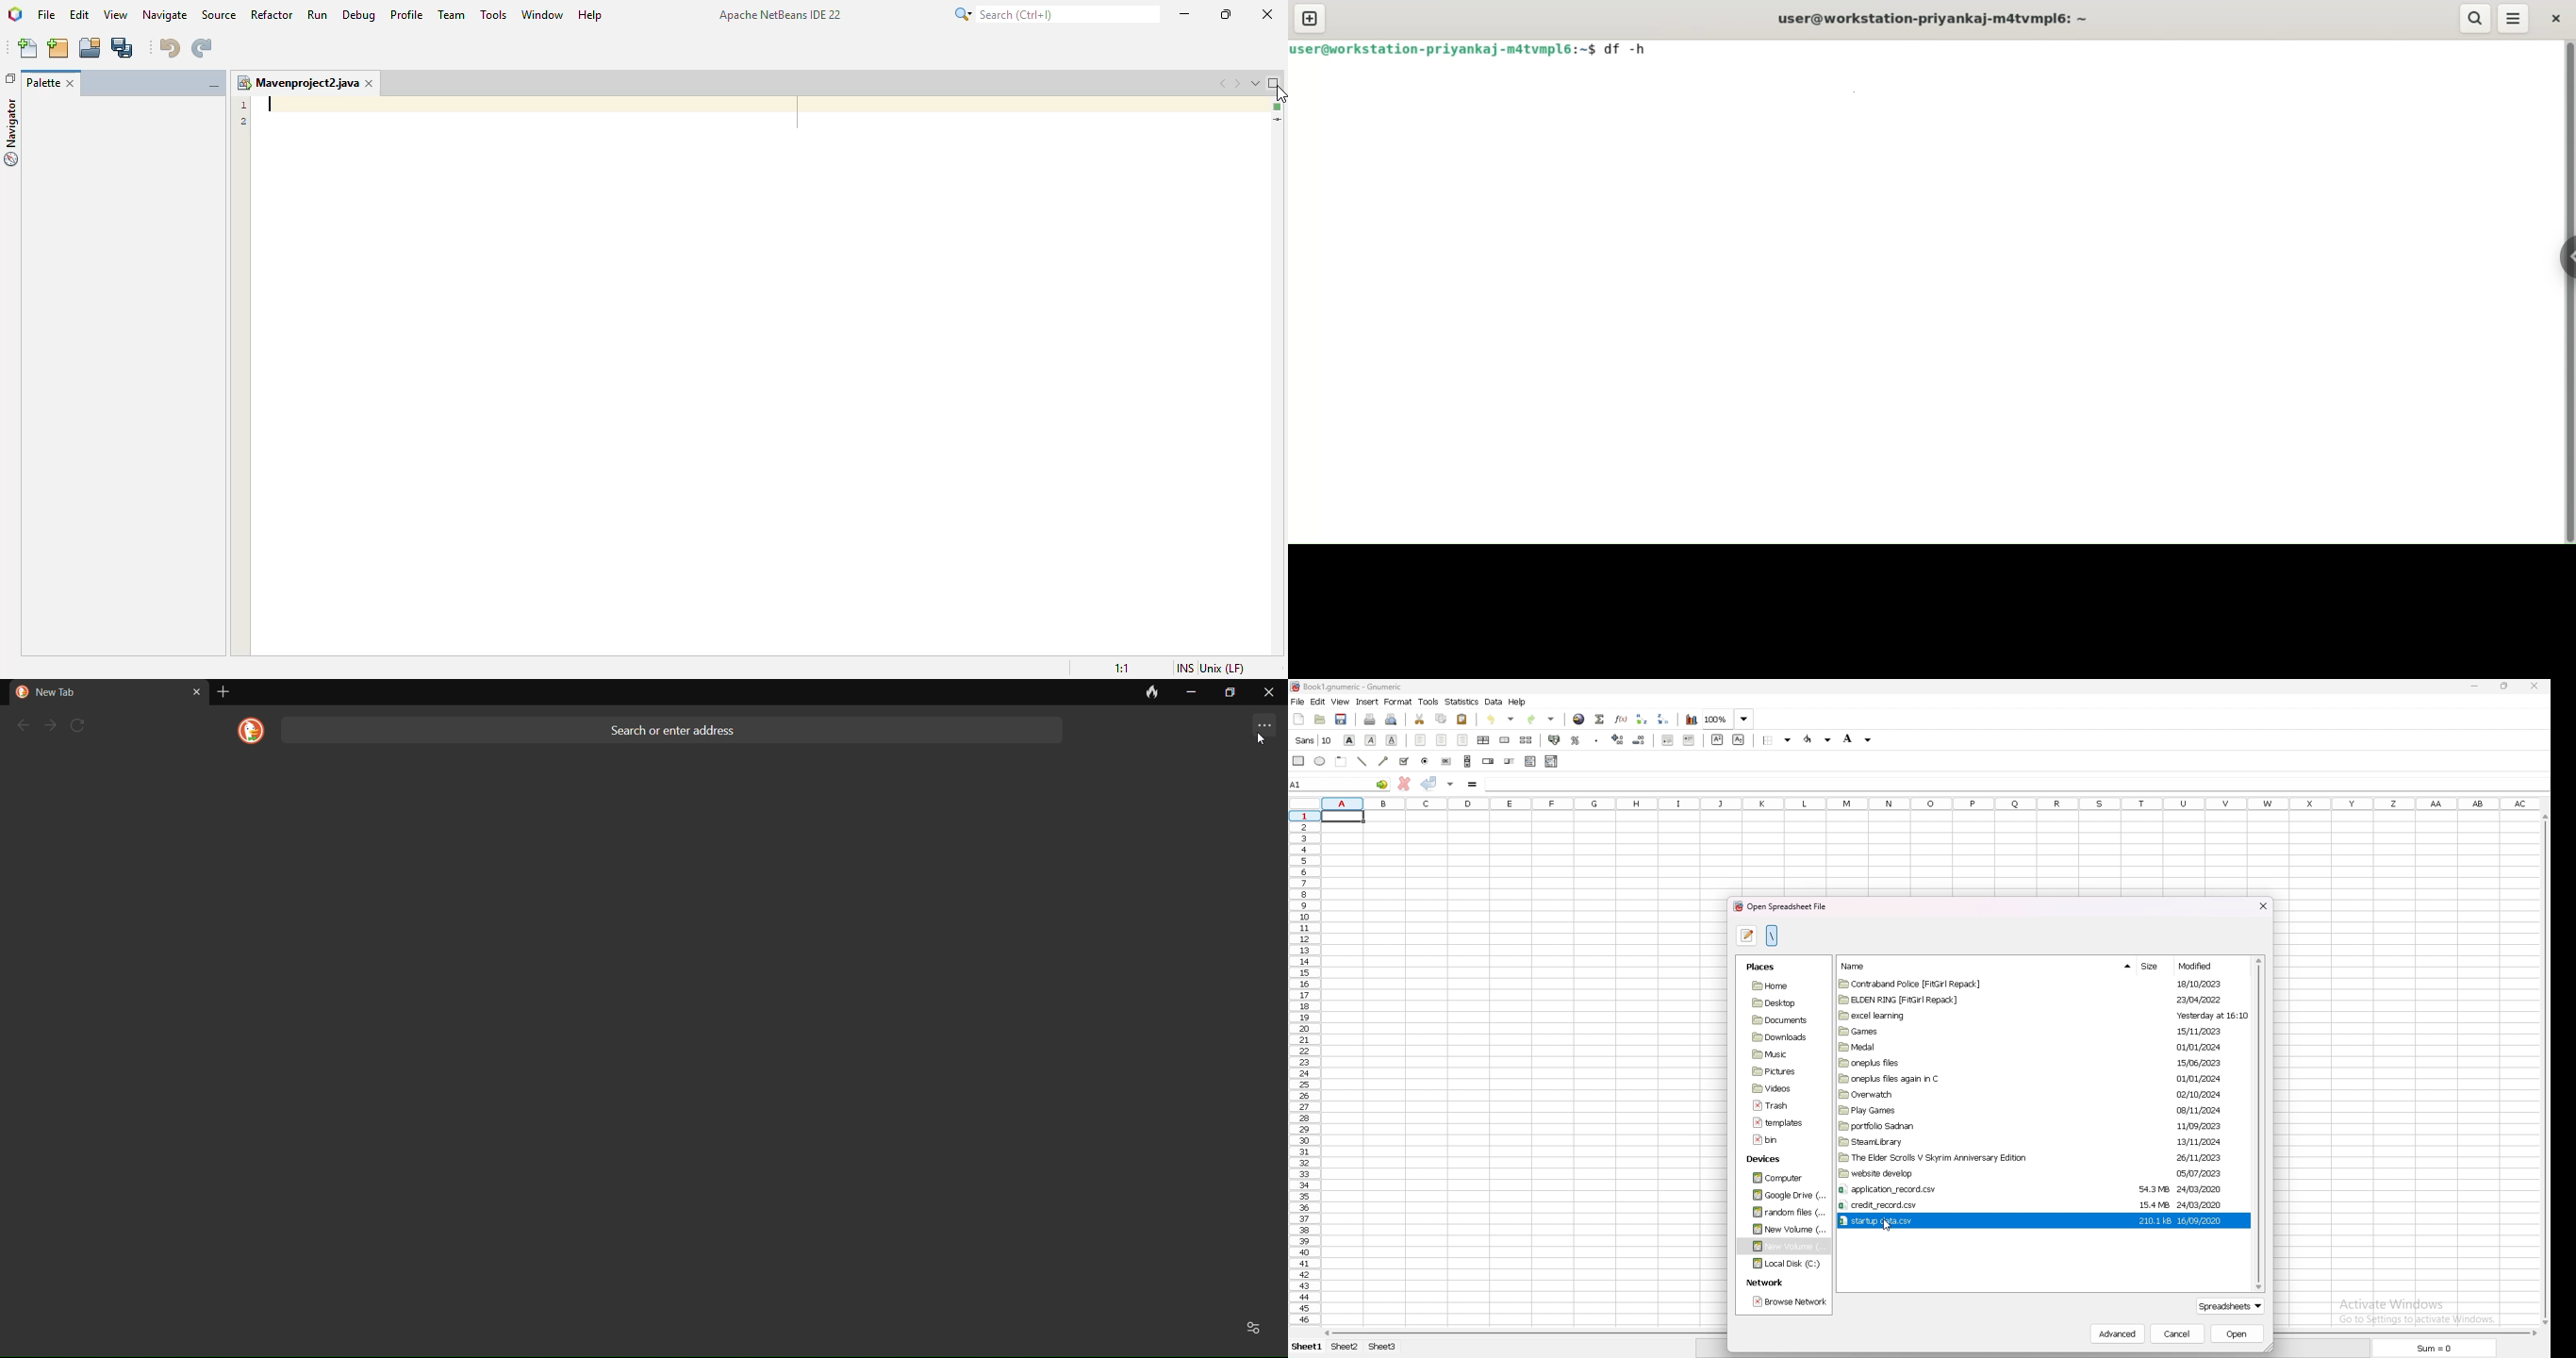 The width and height of the screenshot is (2576, 1372). What do you see at coordinates (1519, 701) in the screenshot?
I see `help` at bounding box center [1519, 701].